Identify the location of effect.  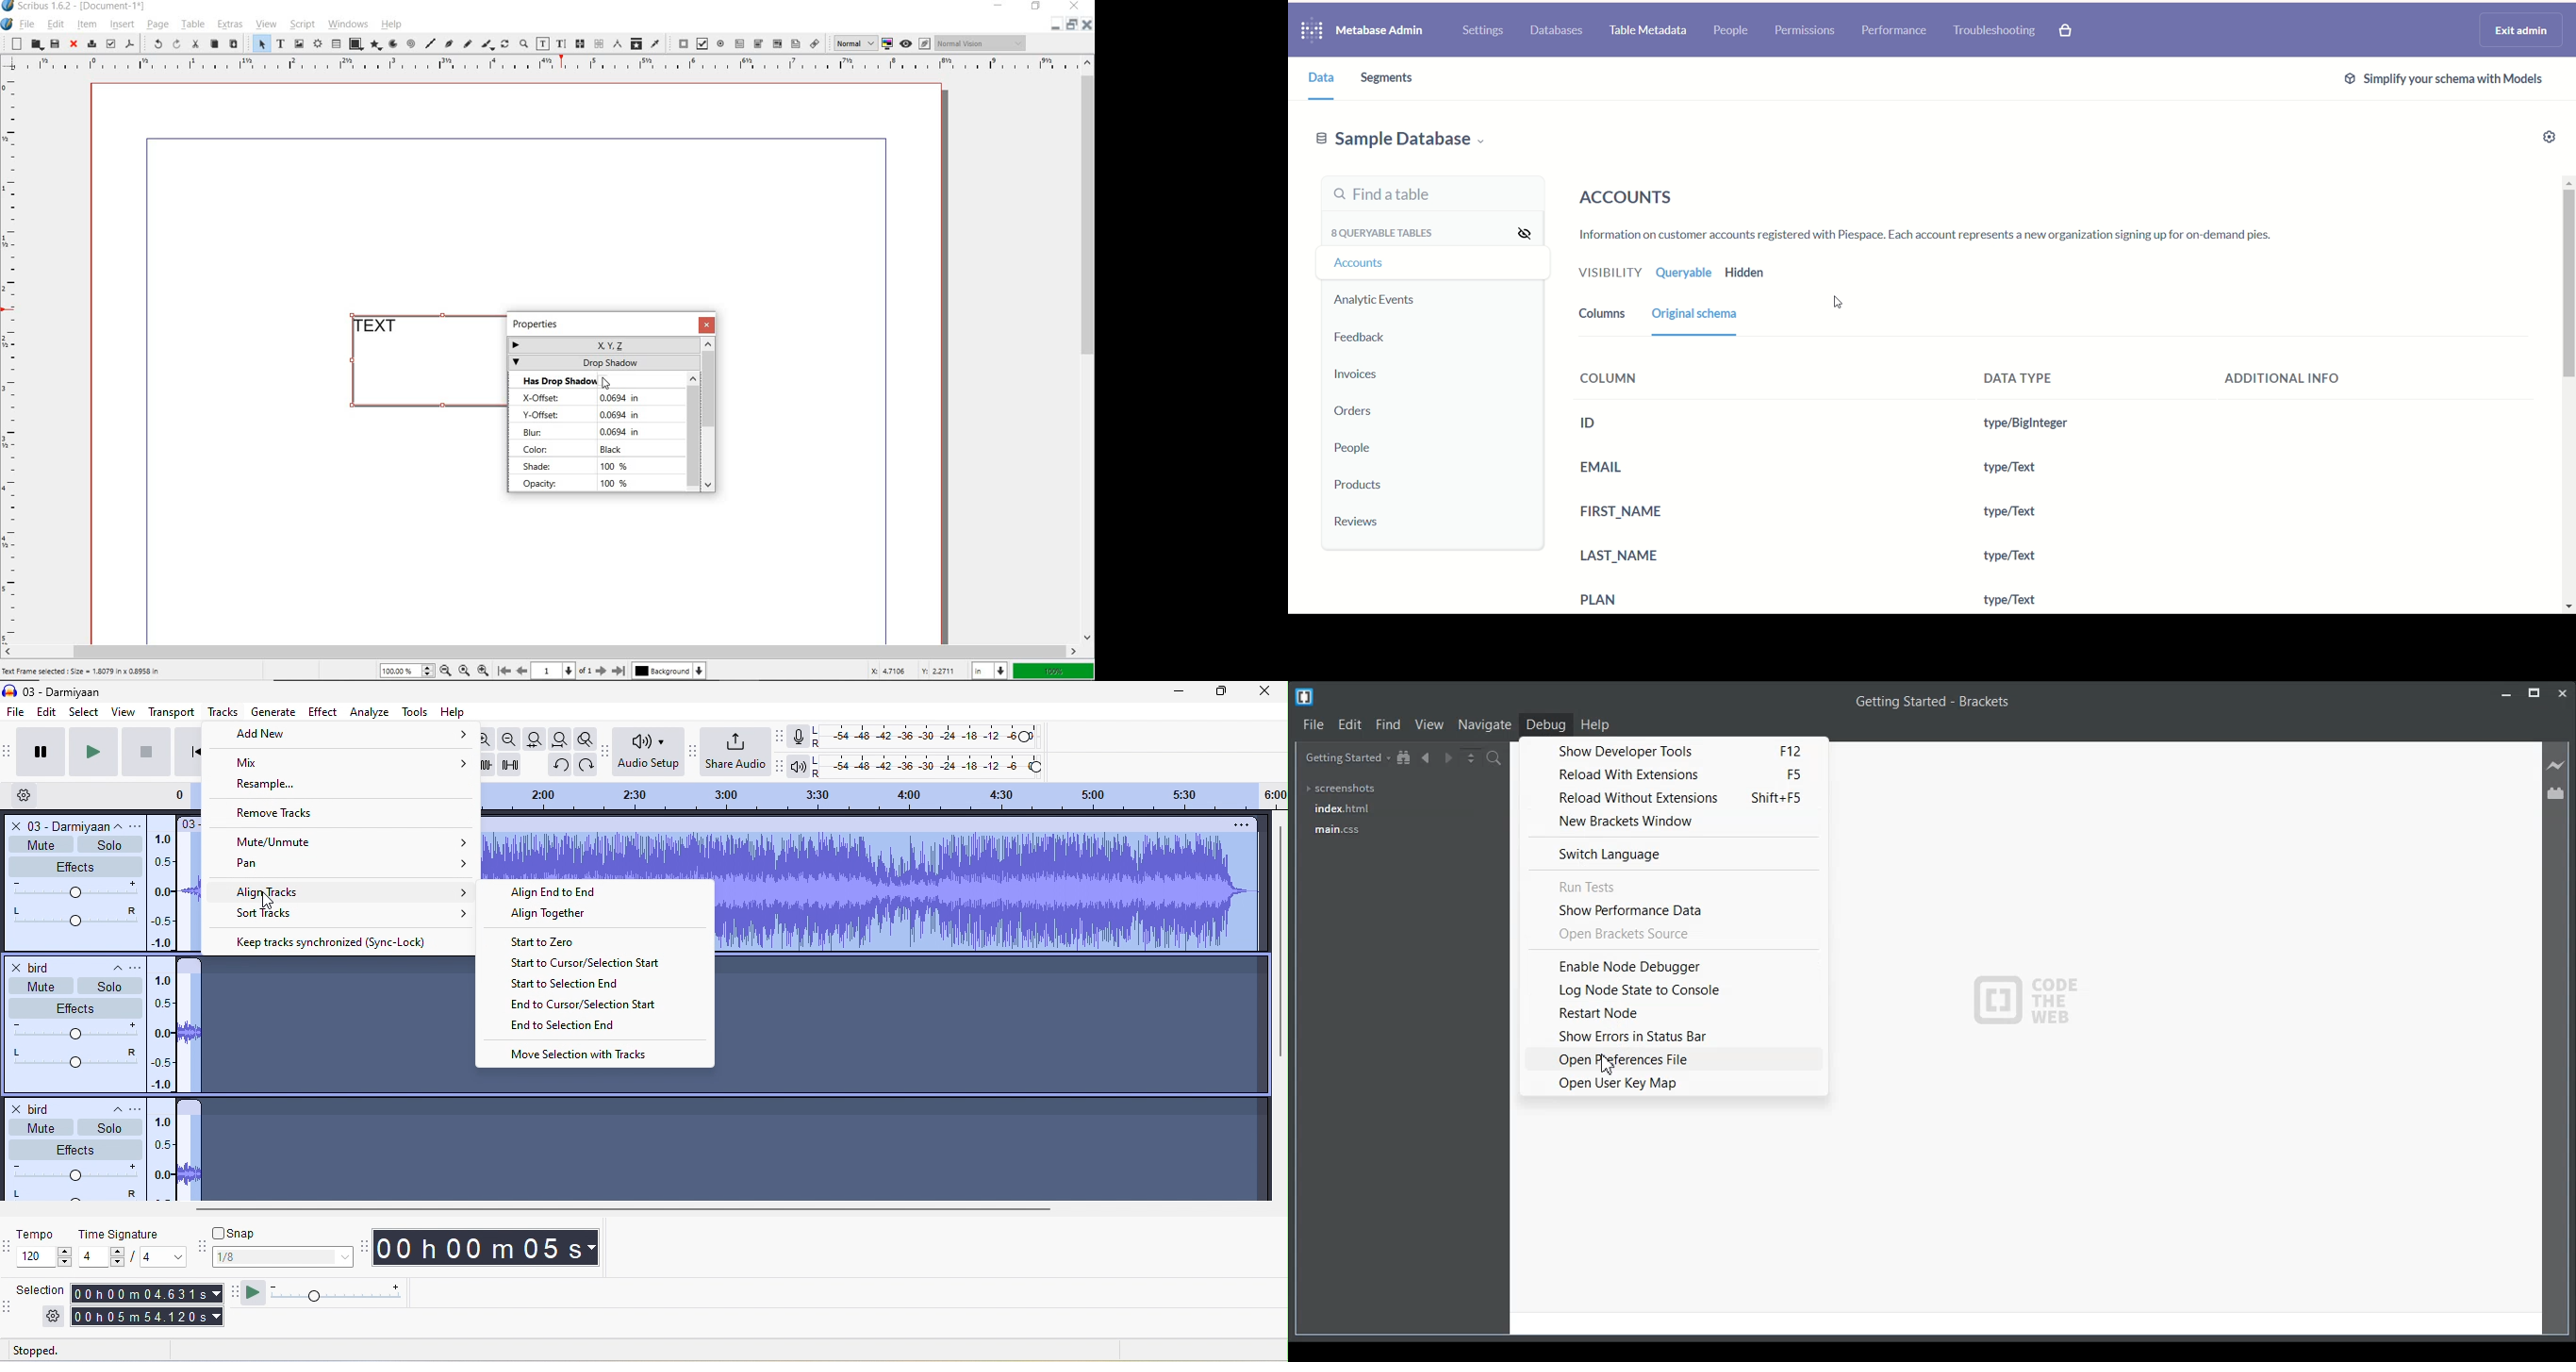
(75, 1006).